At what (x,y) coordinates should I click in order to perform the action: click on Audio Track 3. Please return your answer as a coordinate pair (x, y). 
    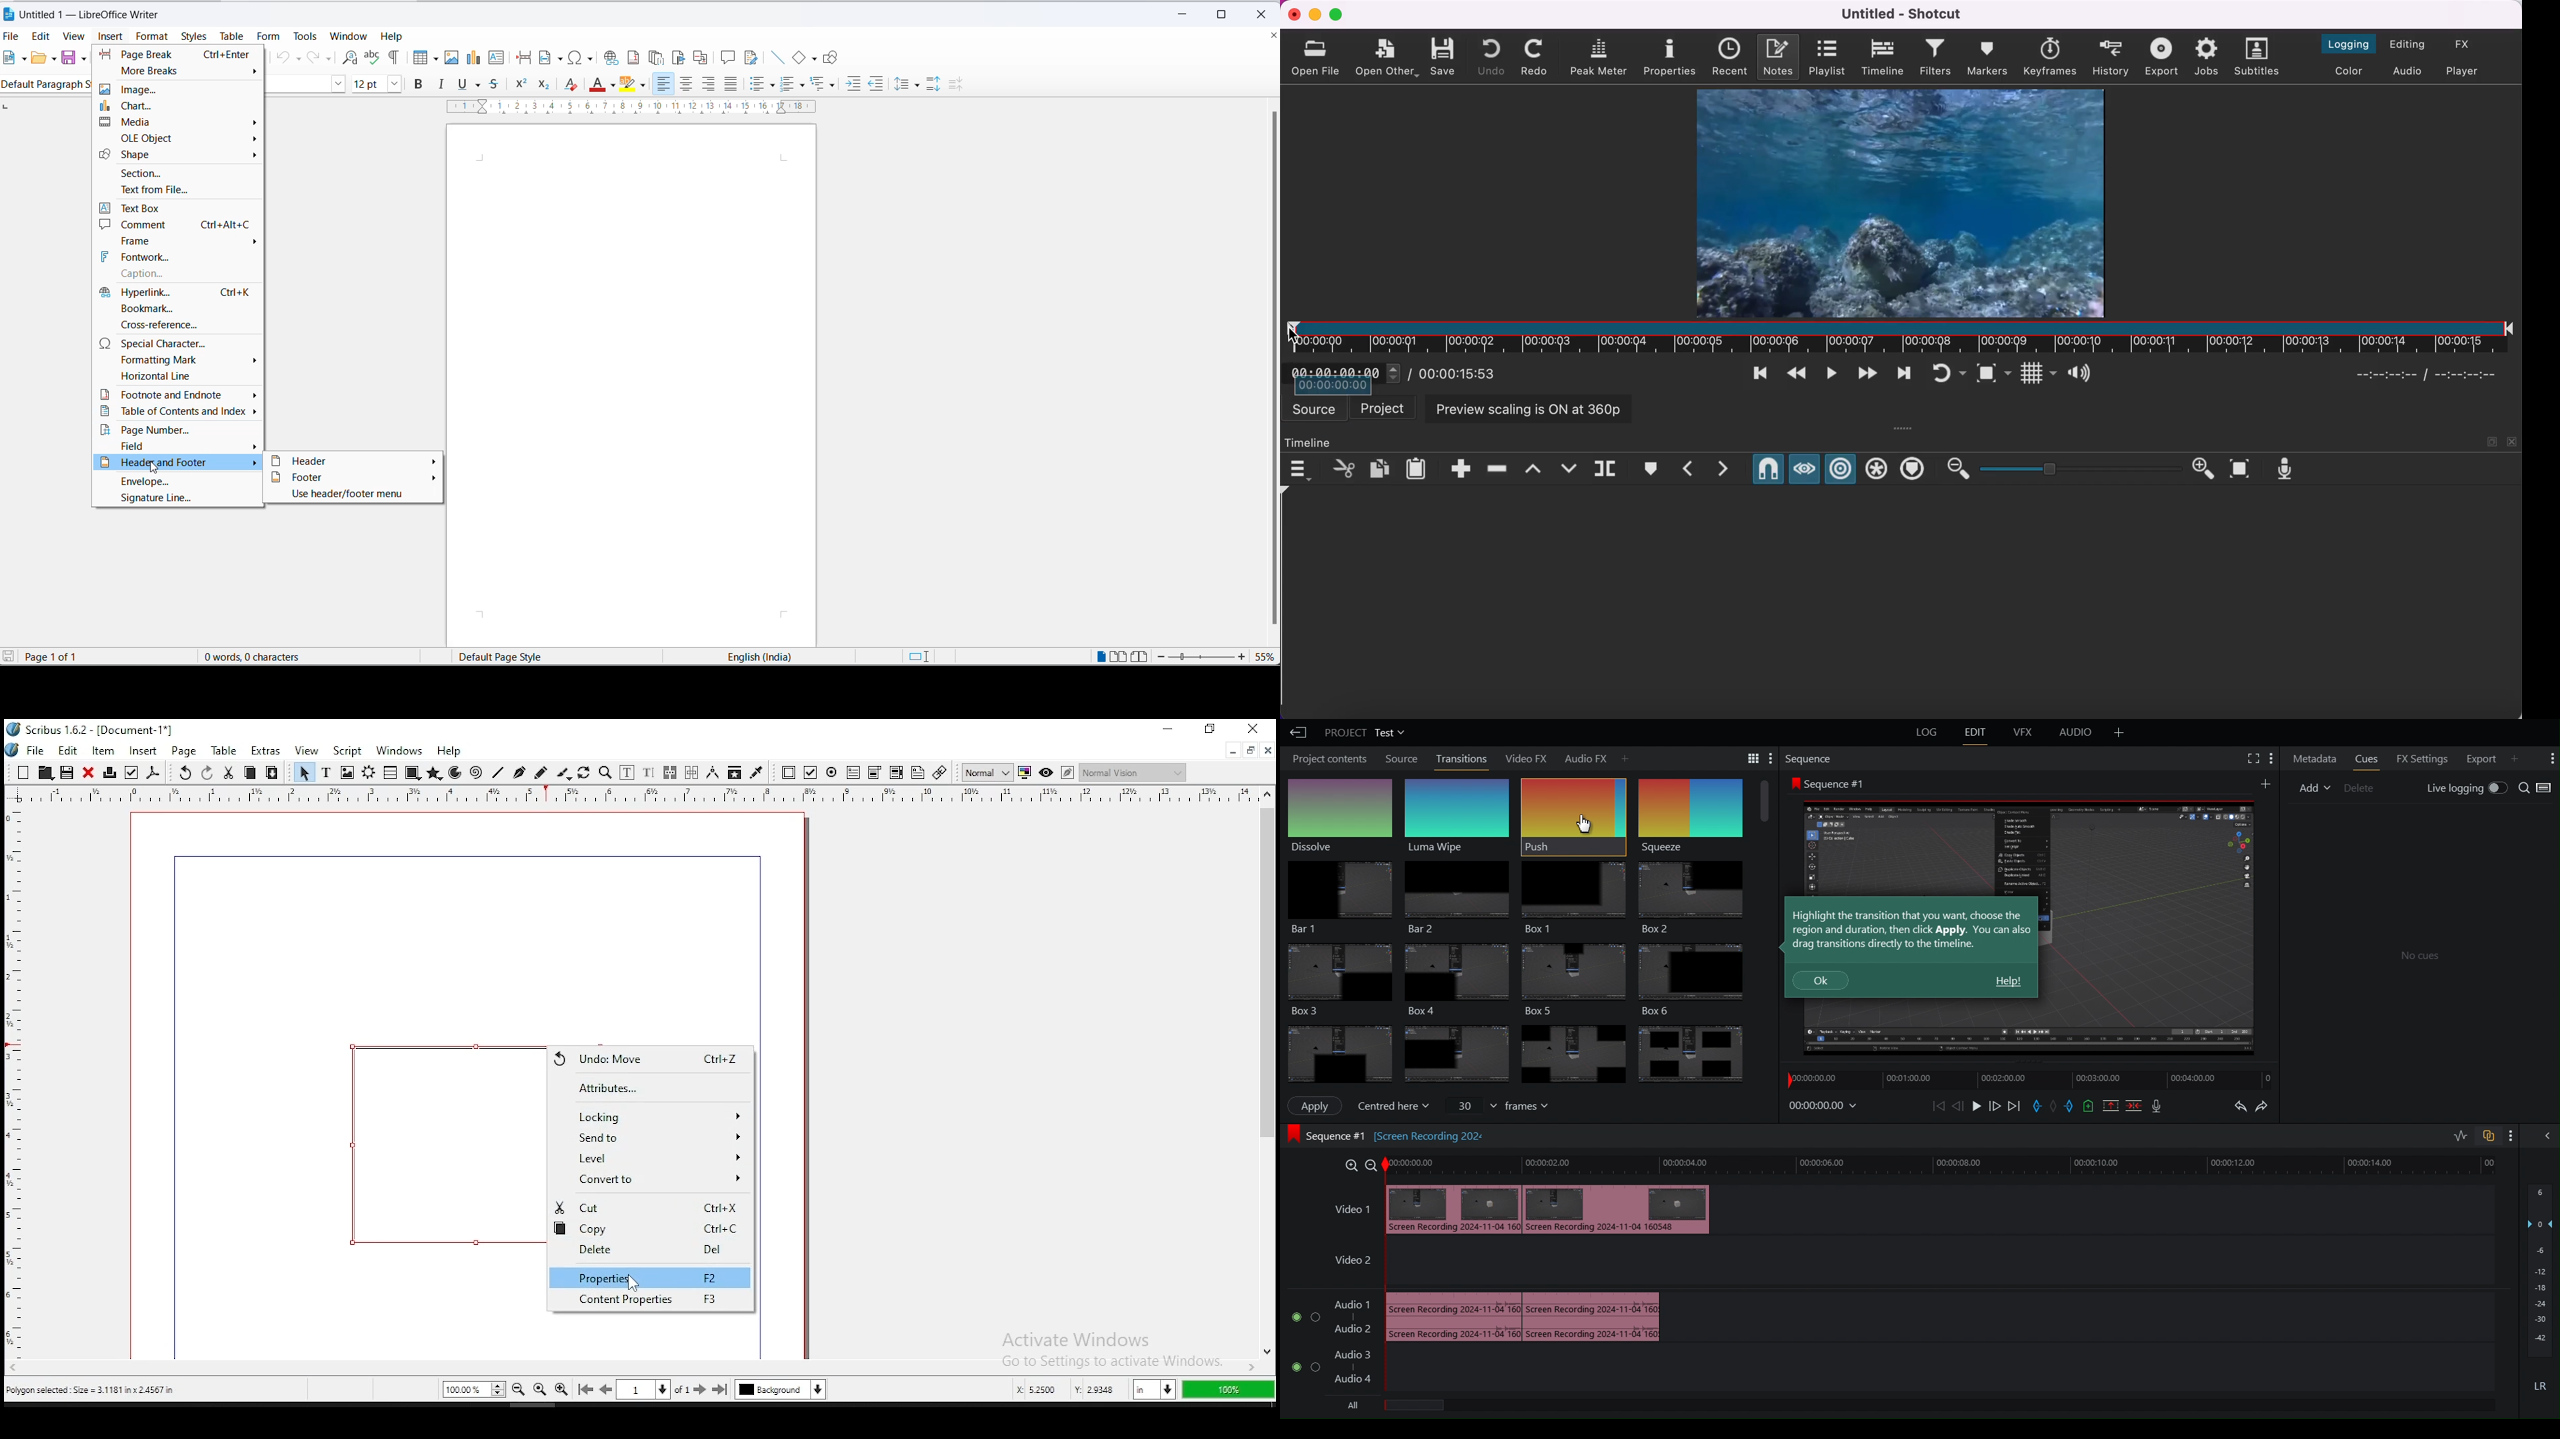
    Looking at the image, I should click on (1357, 1352).